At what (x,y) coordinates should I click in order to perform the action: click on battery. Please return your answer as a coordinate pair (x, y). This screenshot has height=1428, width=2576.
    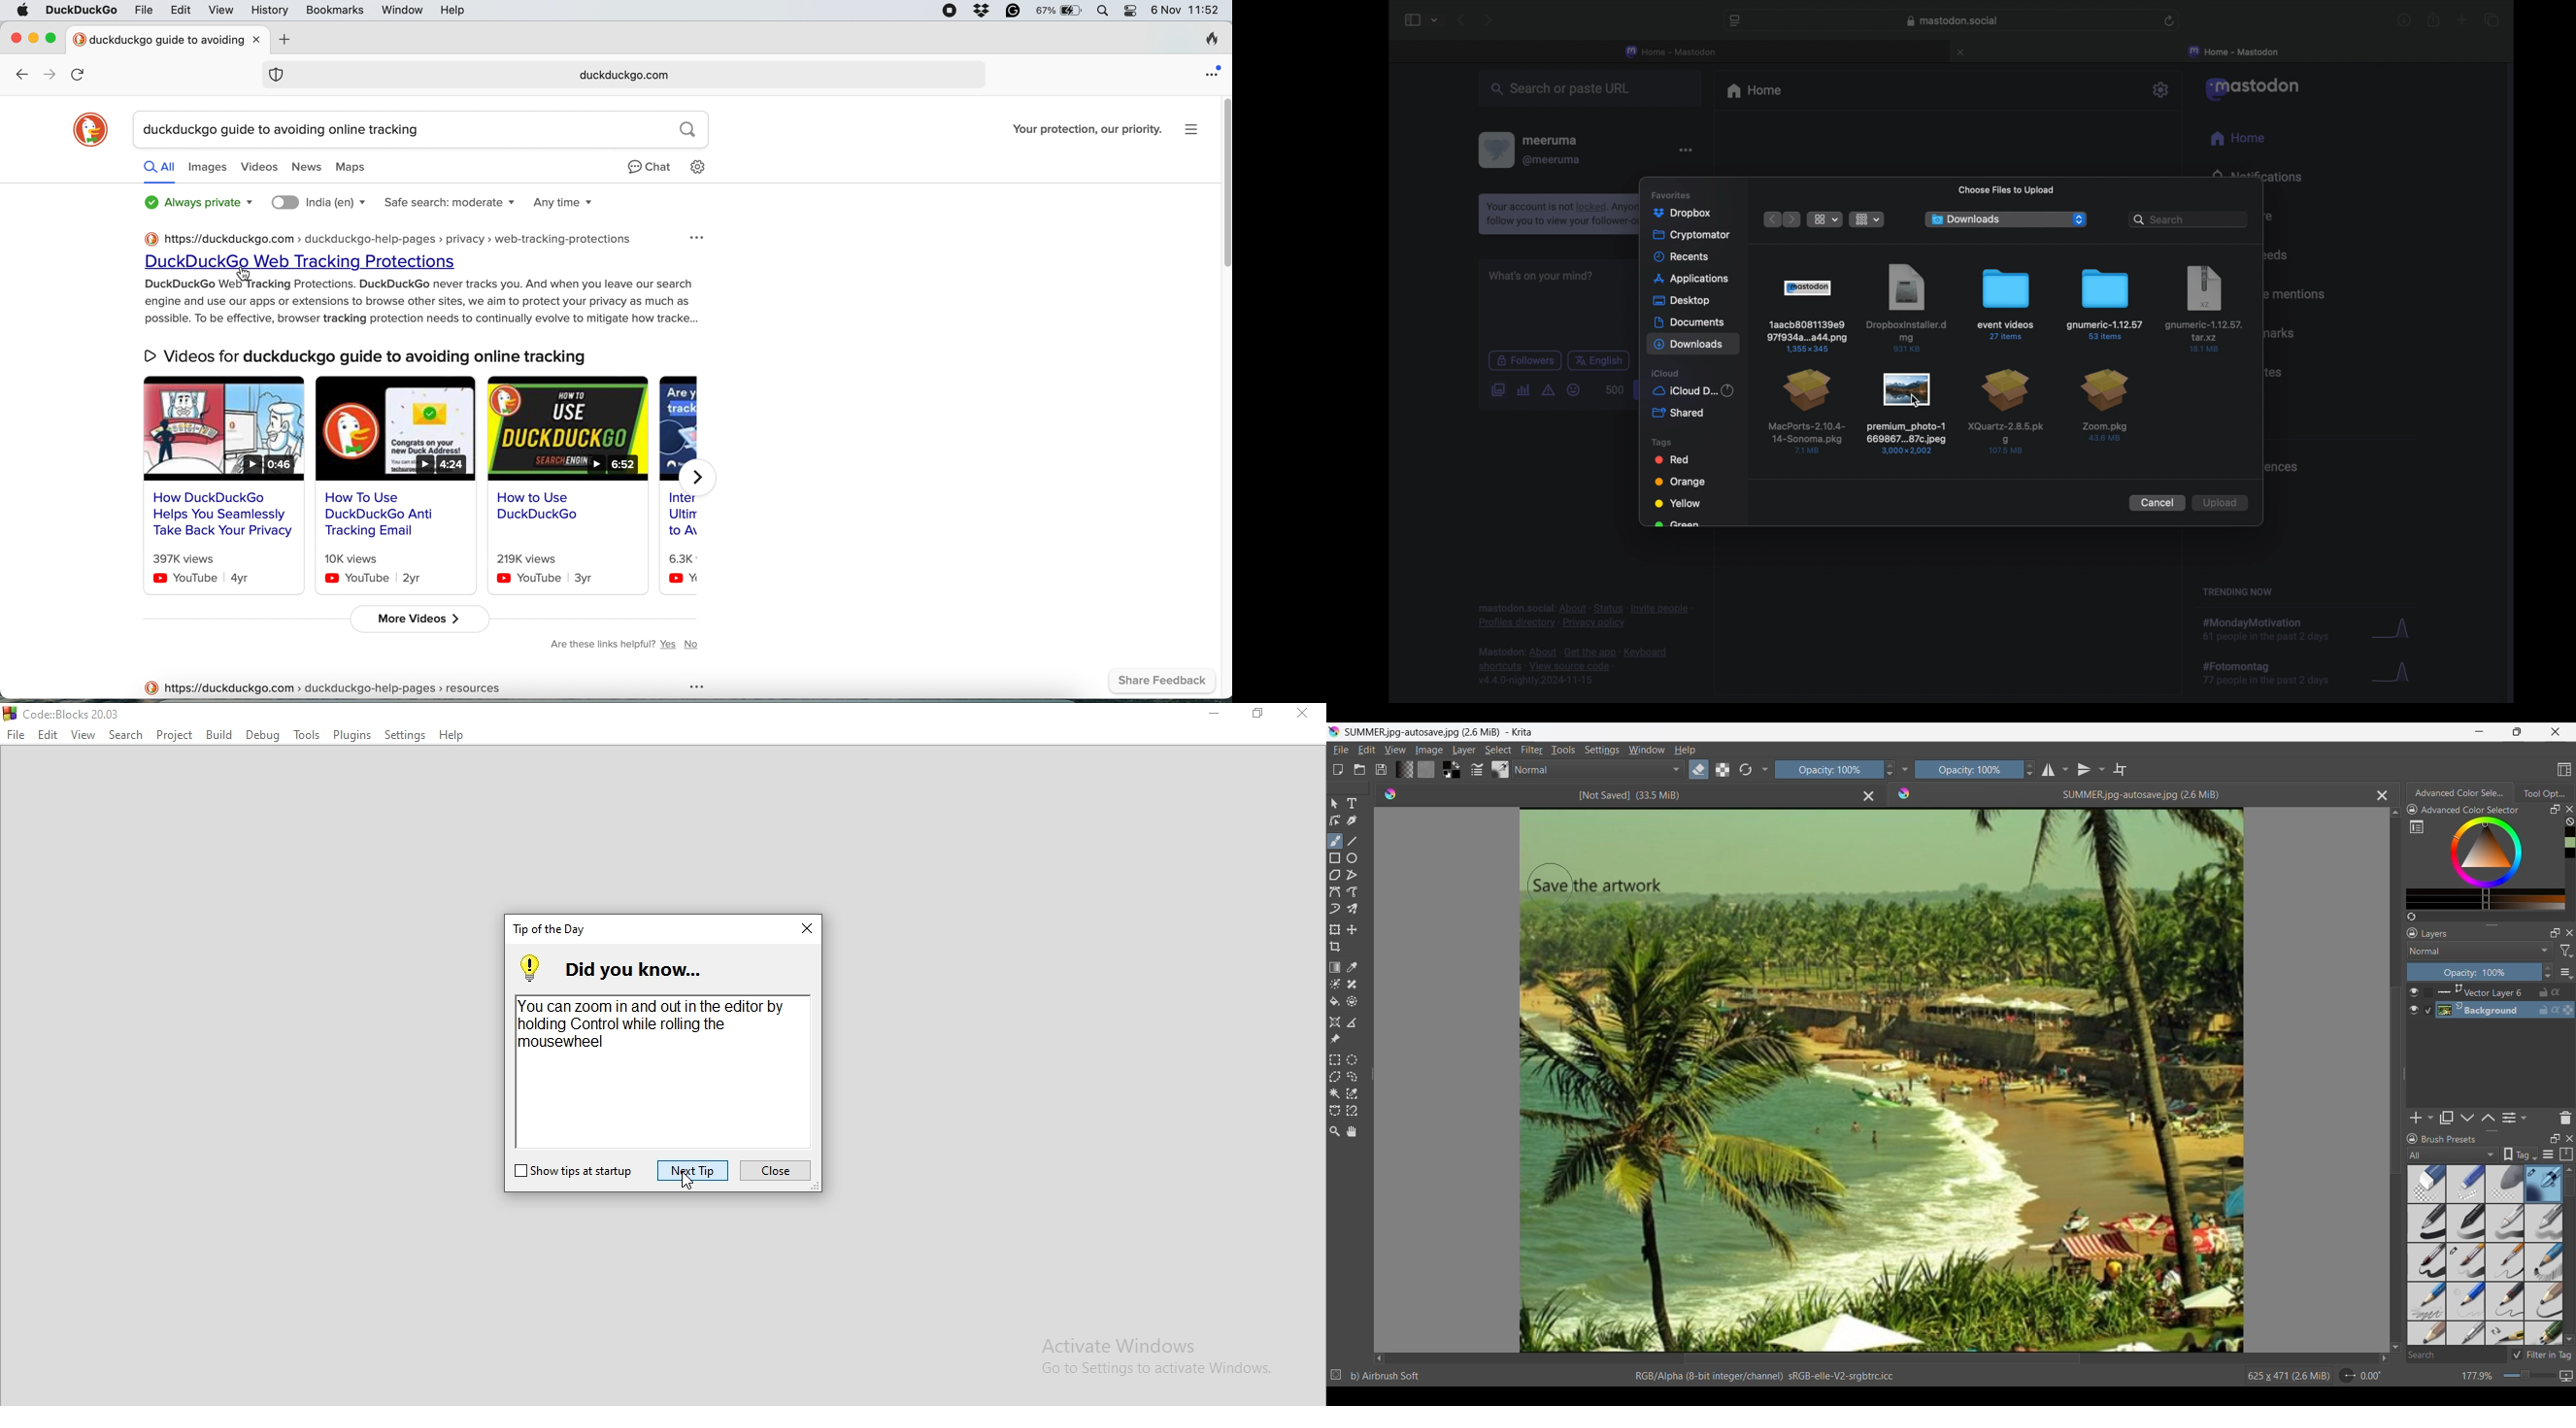
    Looking at the image, I should click on (1062, 11).